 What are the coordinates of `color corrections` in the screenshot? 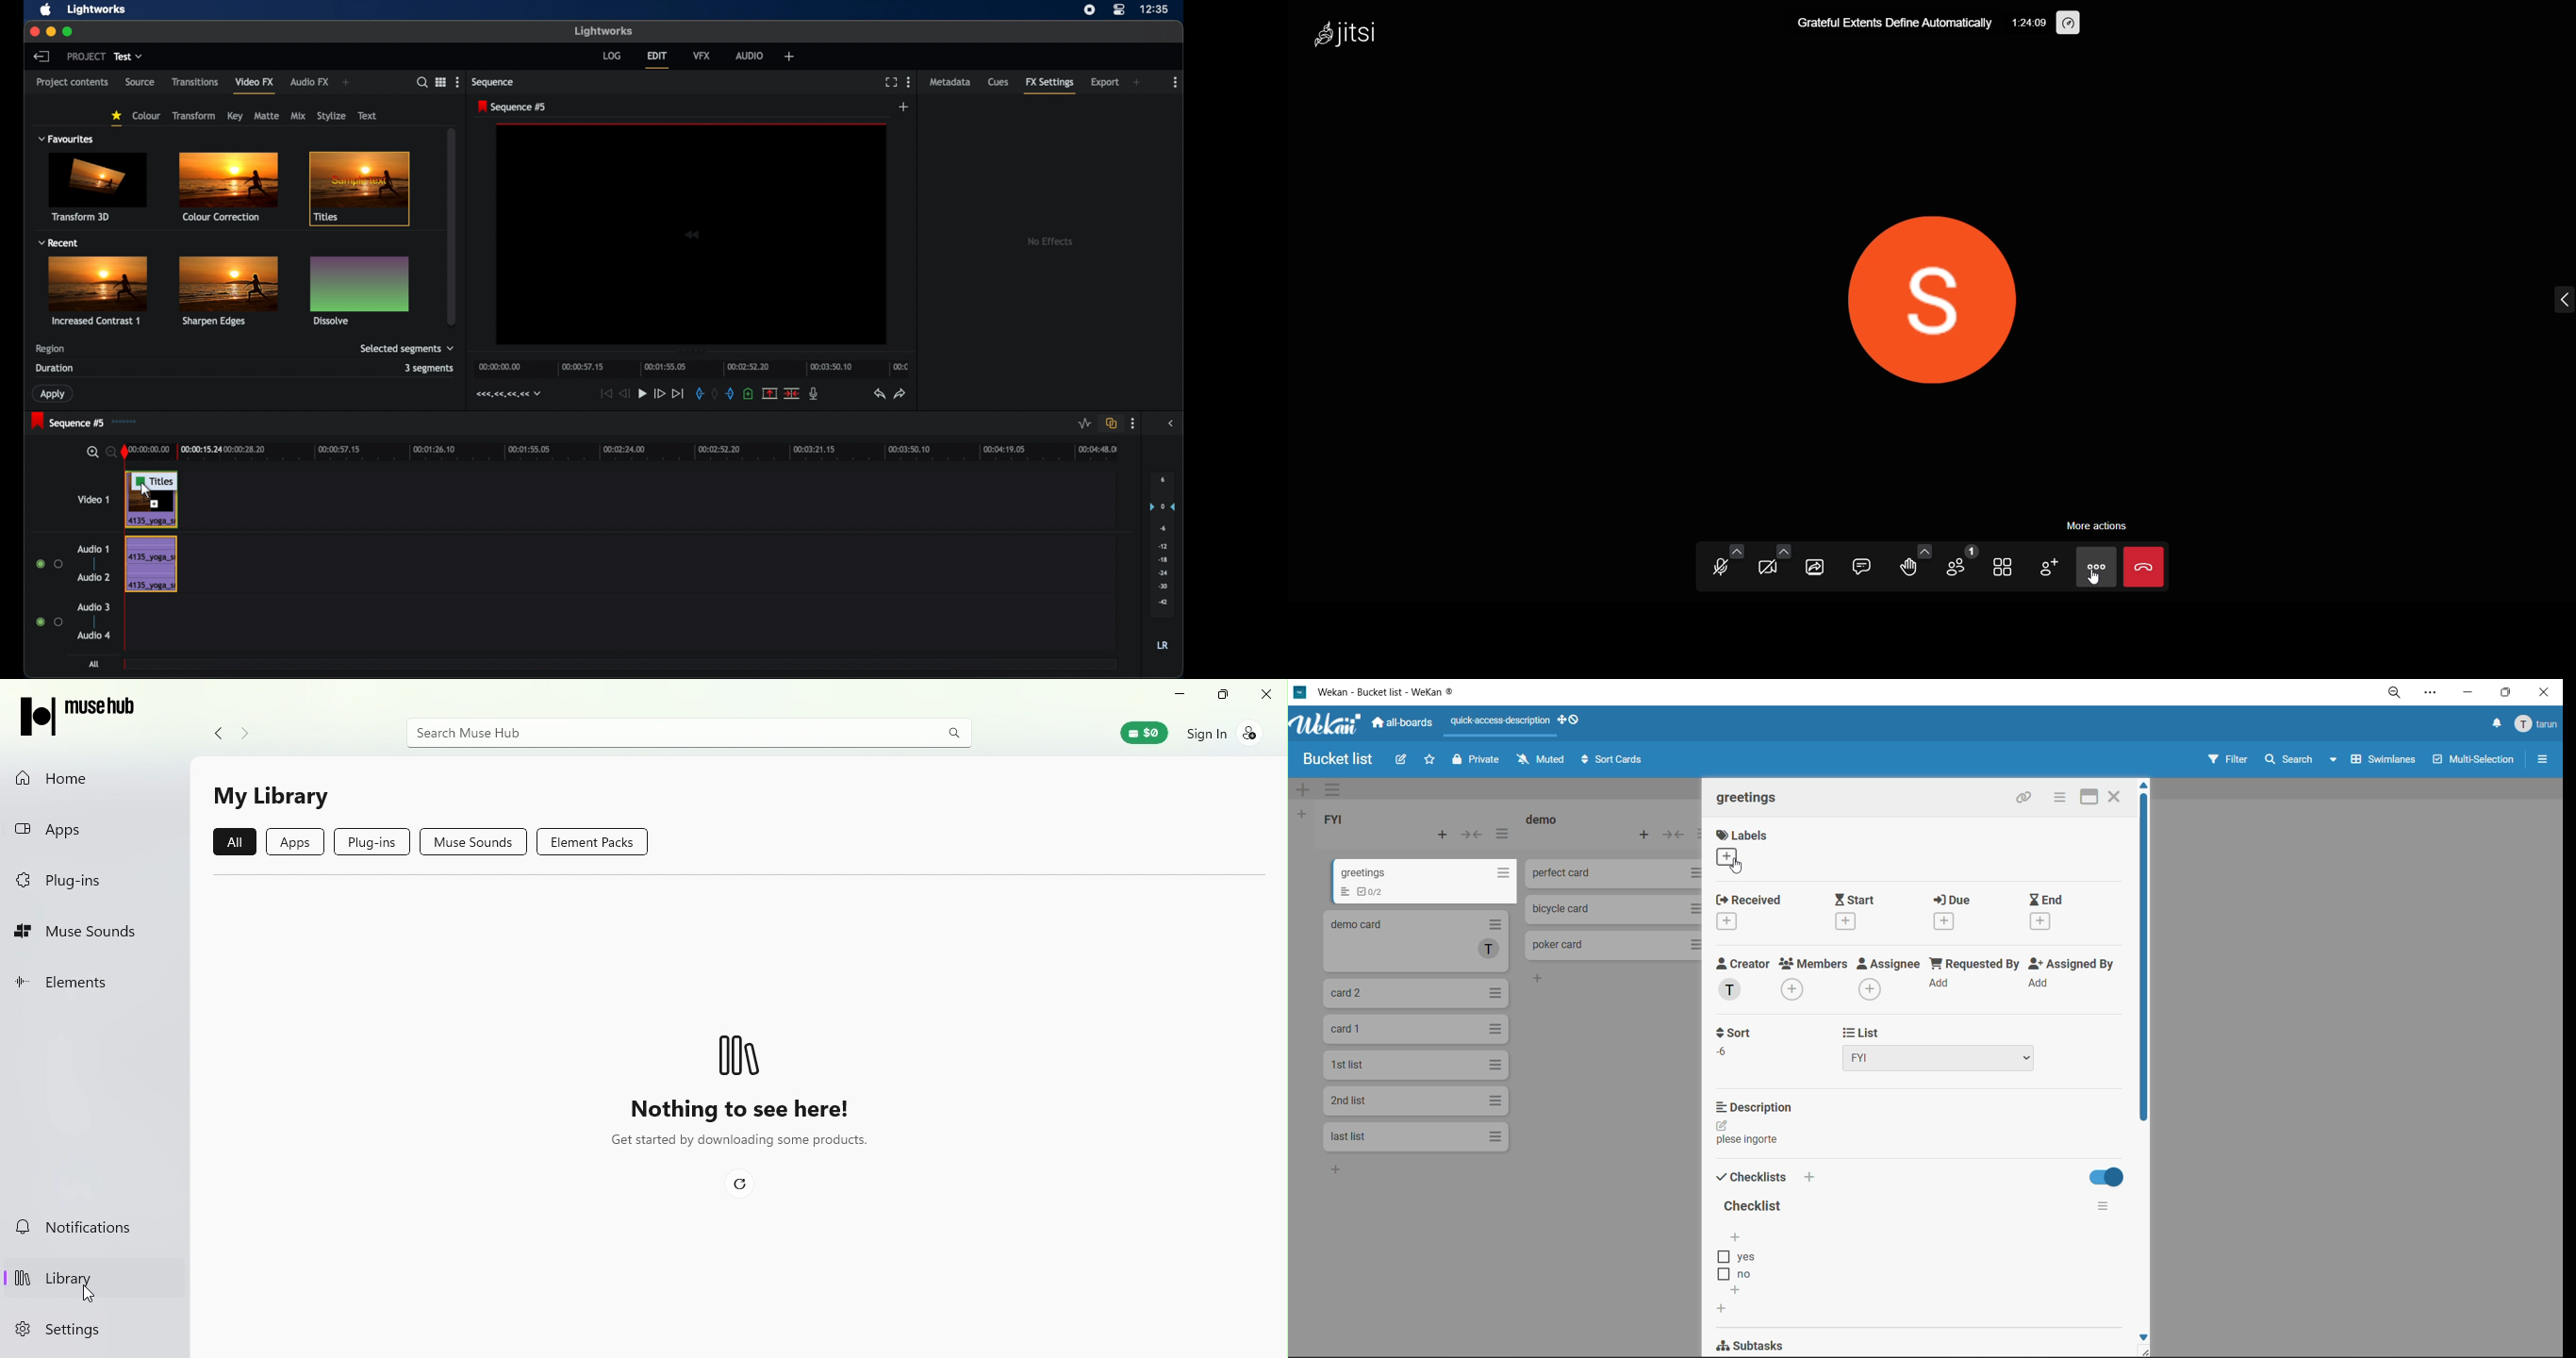 It's located at (228, 187).